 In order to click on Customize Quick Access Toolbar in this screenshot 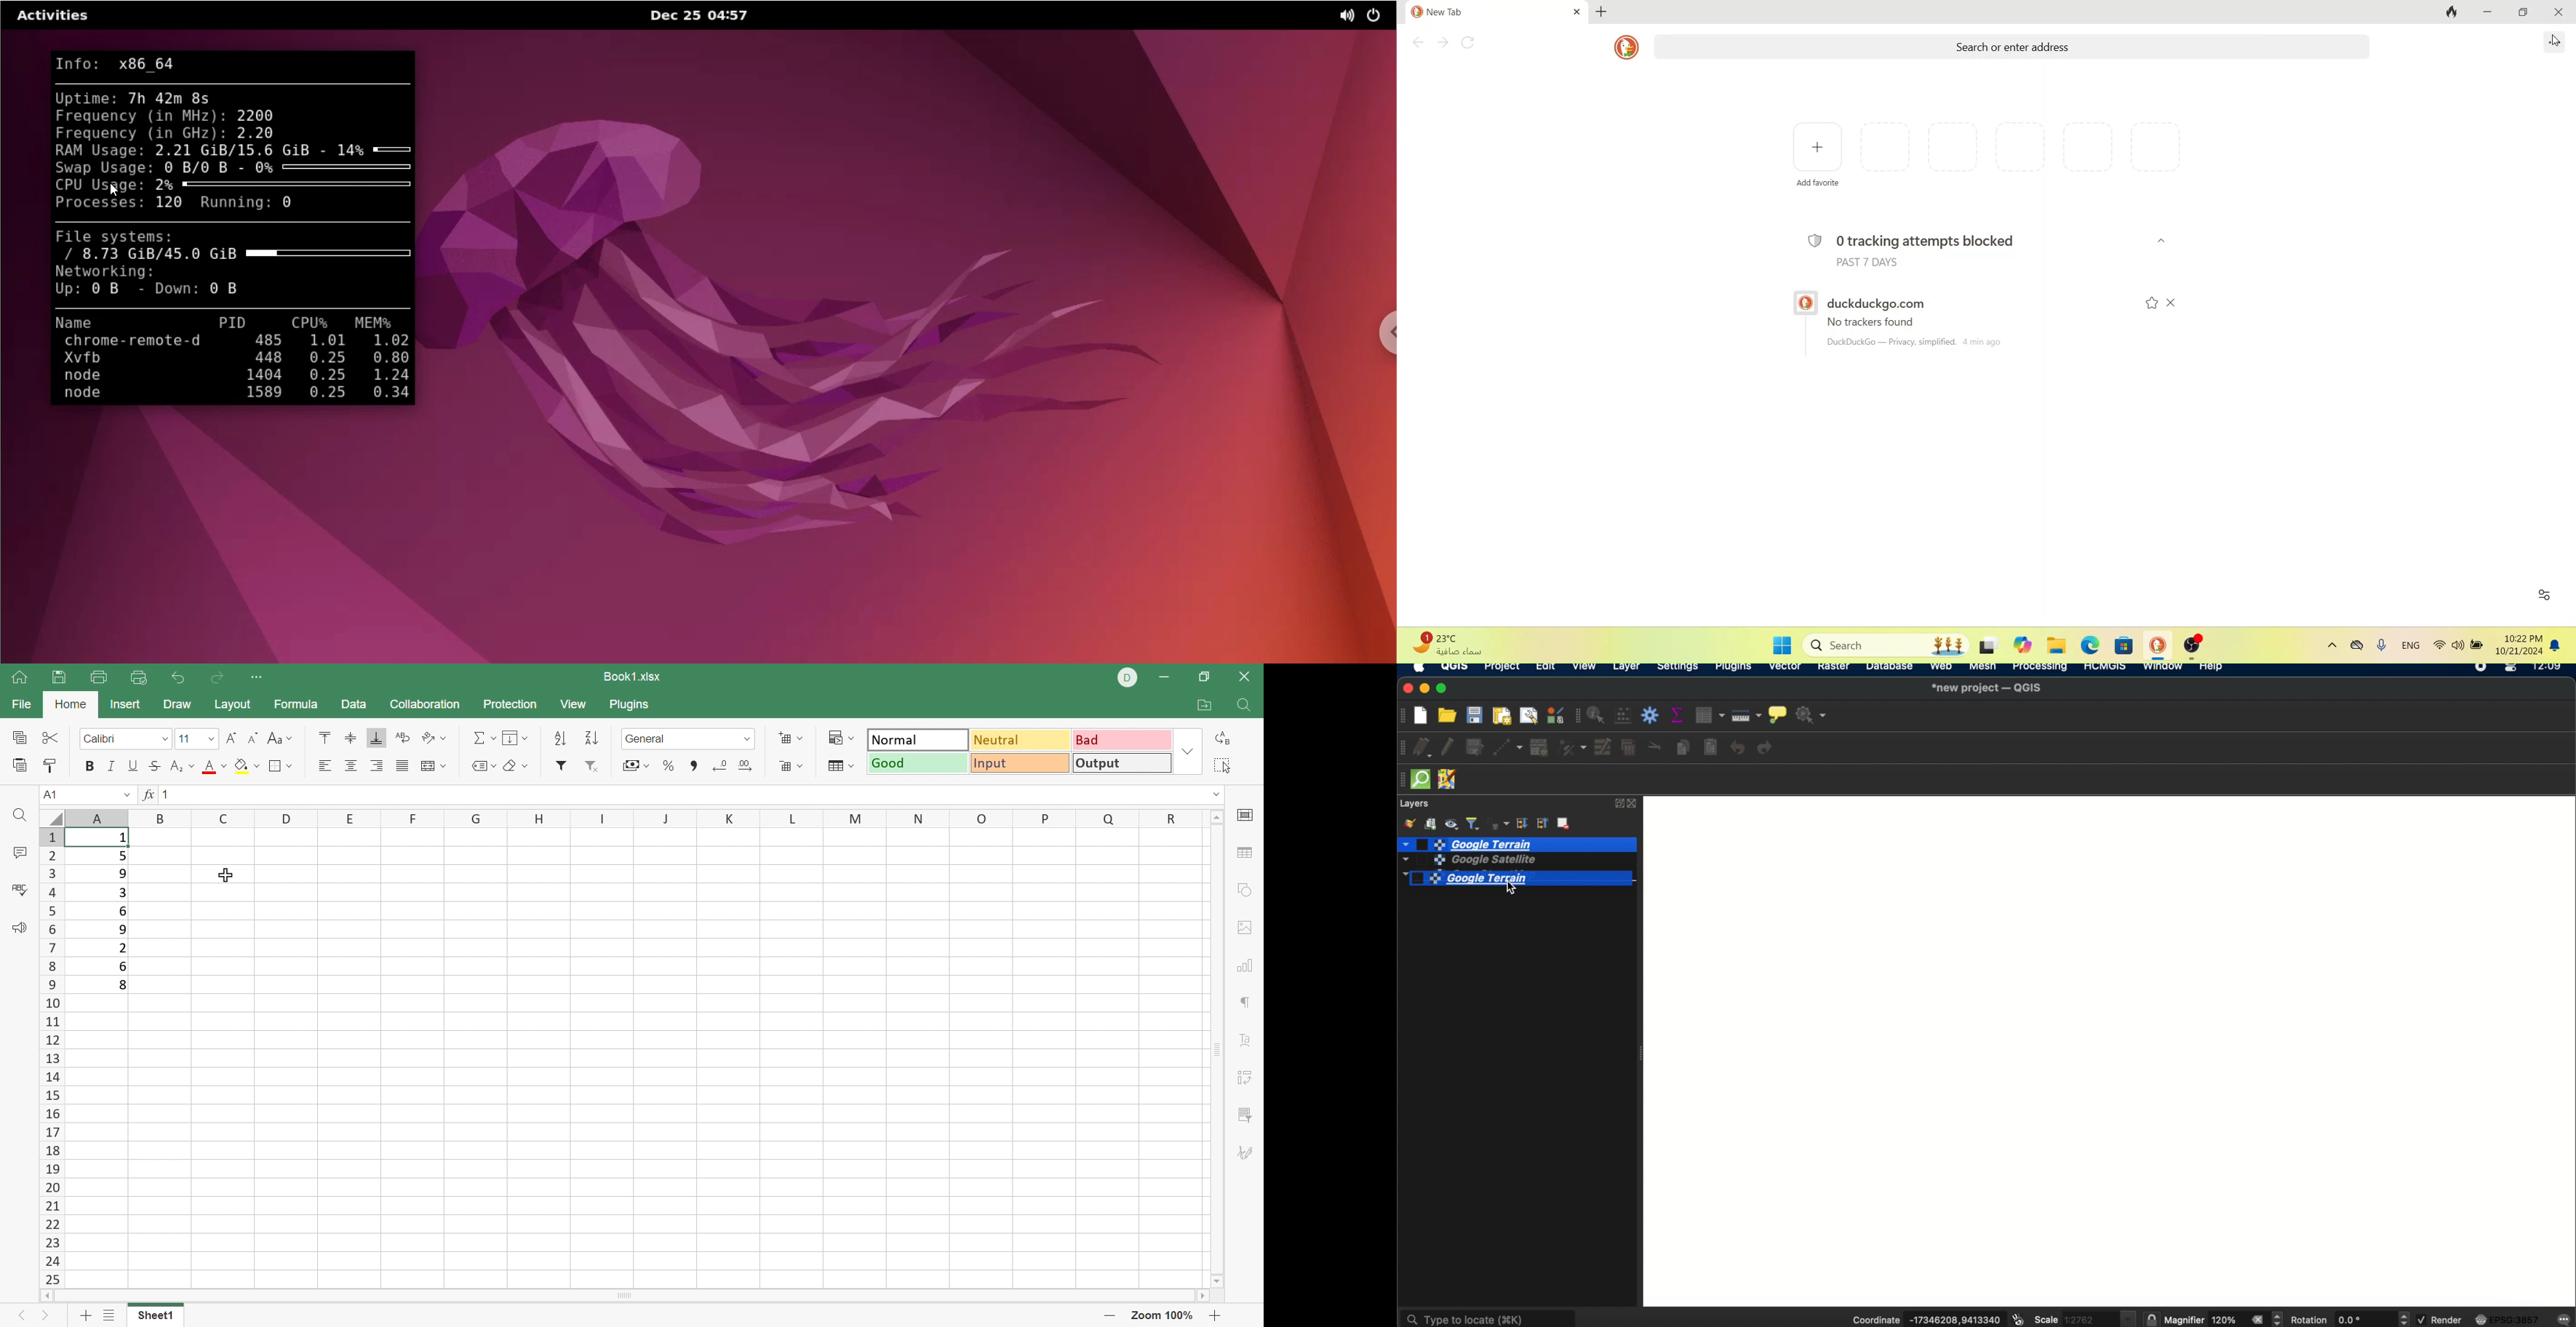, I will do `click(260, 679)`.